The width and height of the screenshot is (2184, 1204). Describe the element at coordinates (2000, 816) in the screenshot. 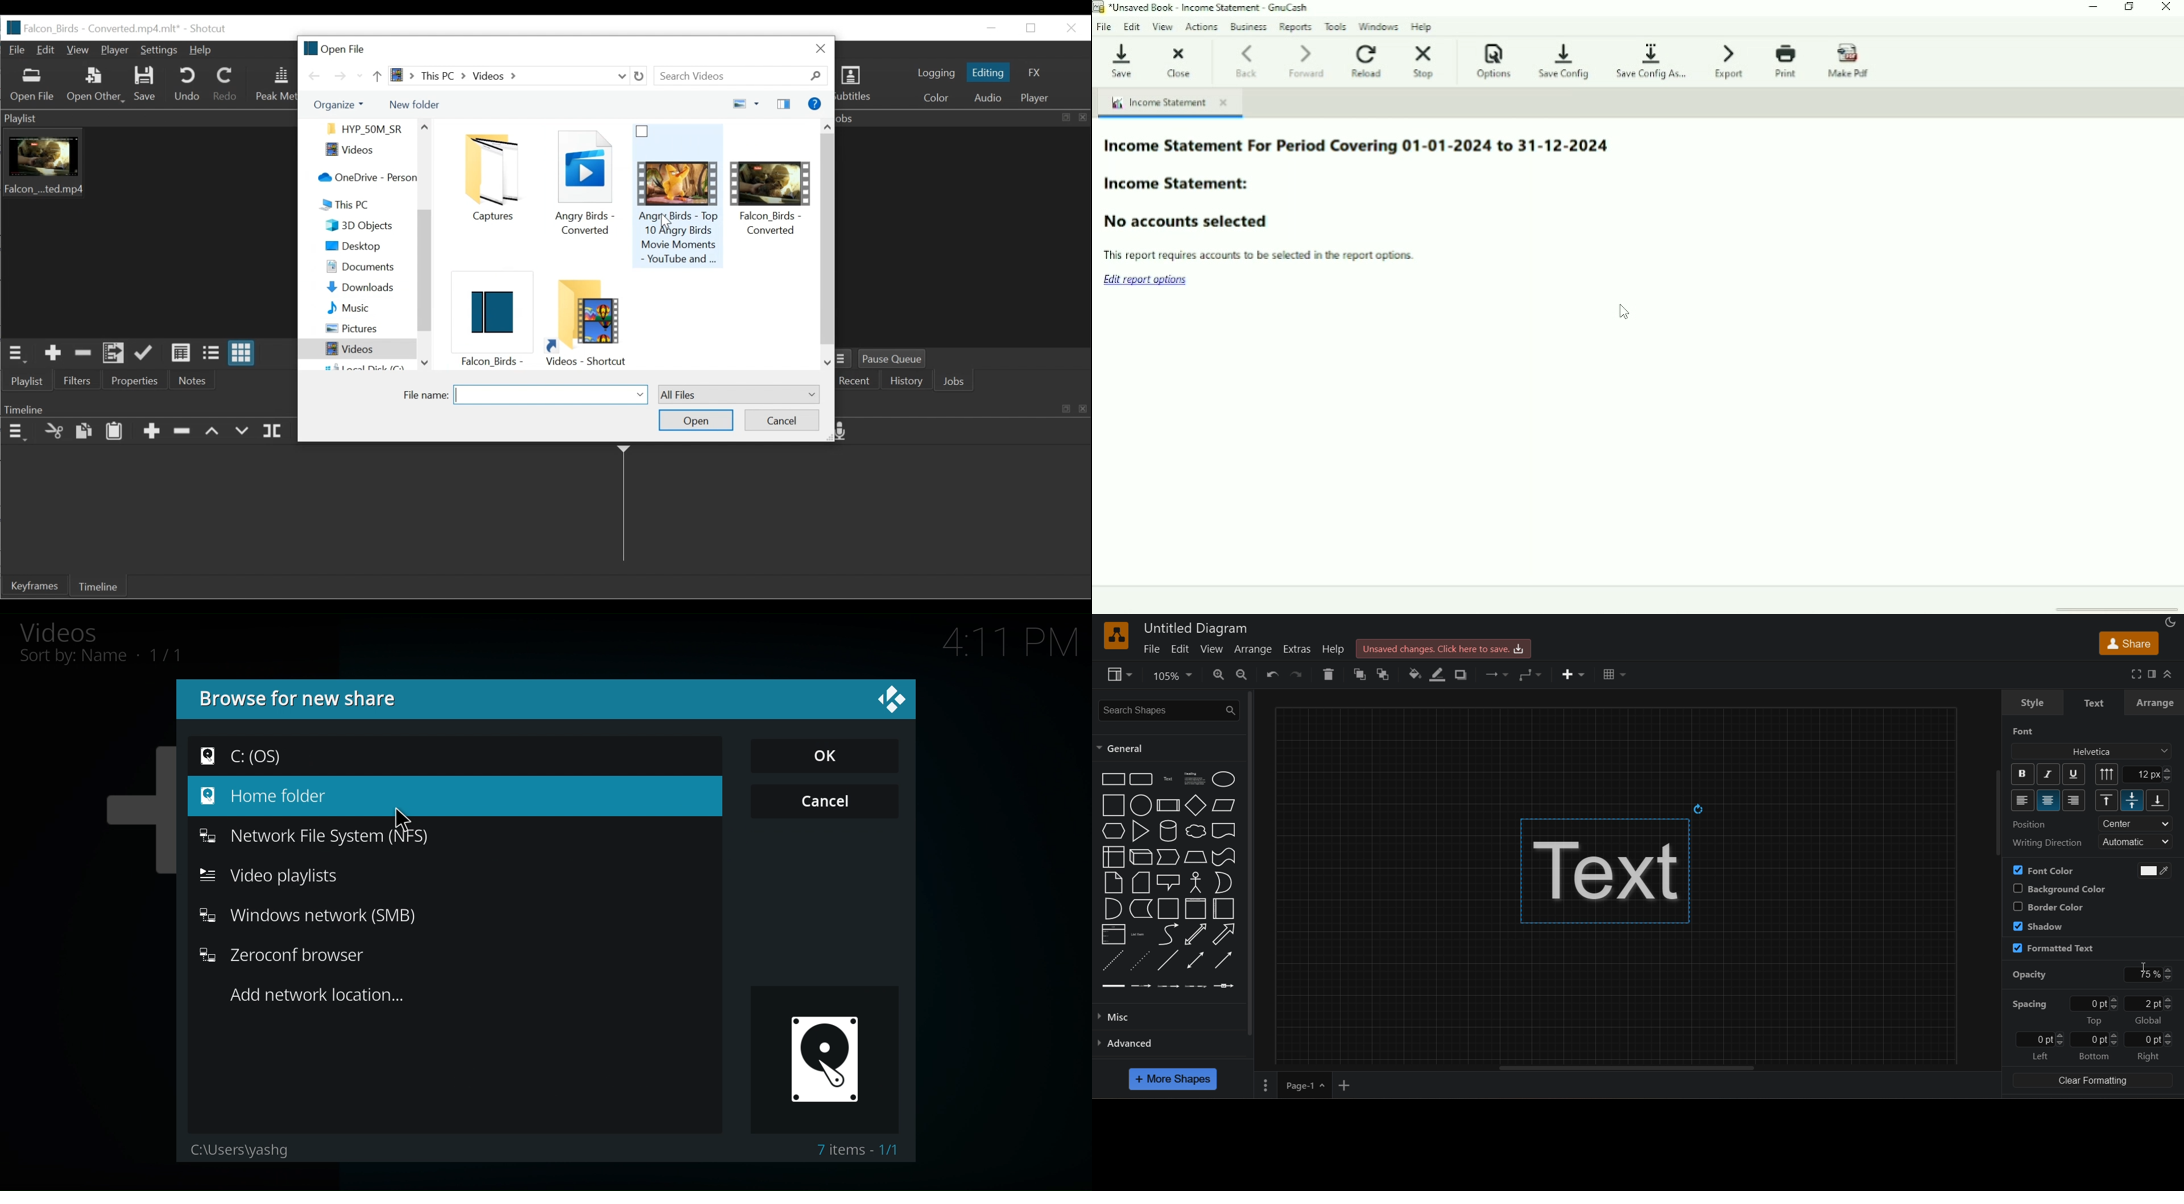

I see `vertical scroll bar` at that location.